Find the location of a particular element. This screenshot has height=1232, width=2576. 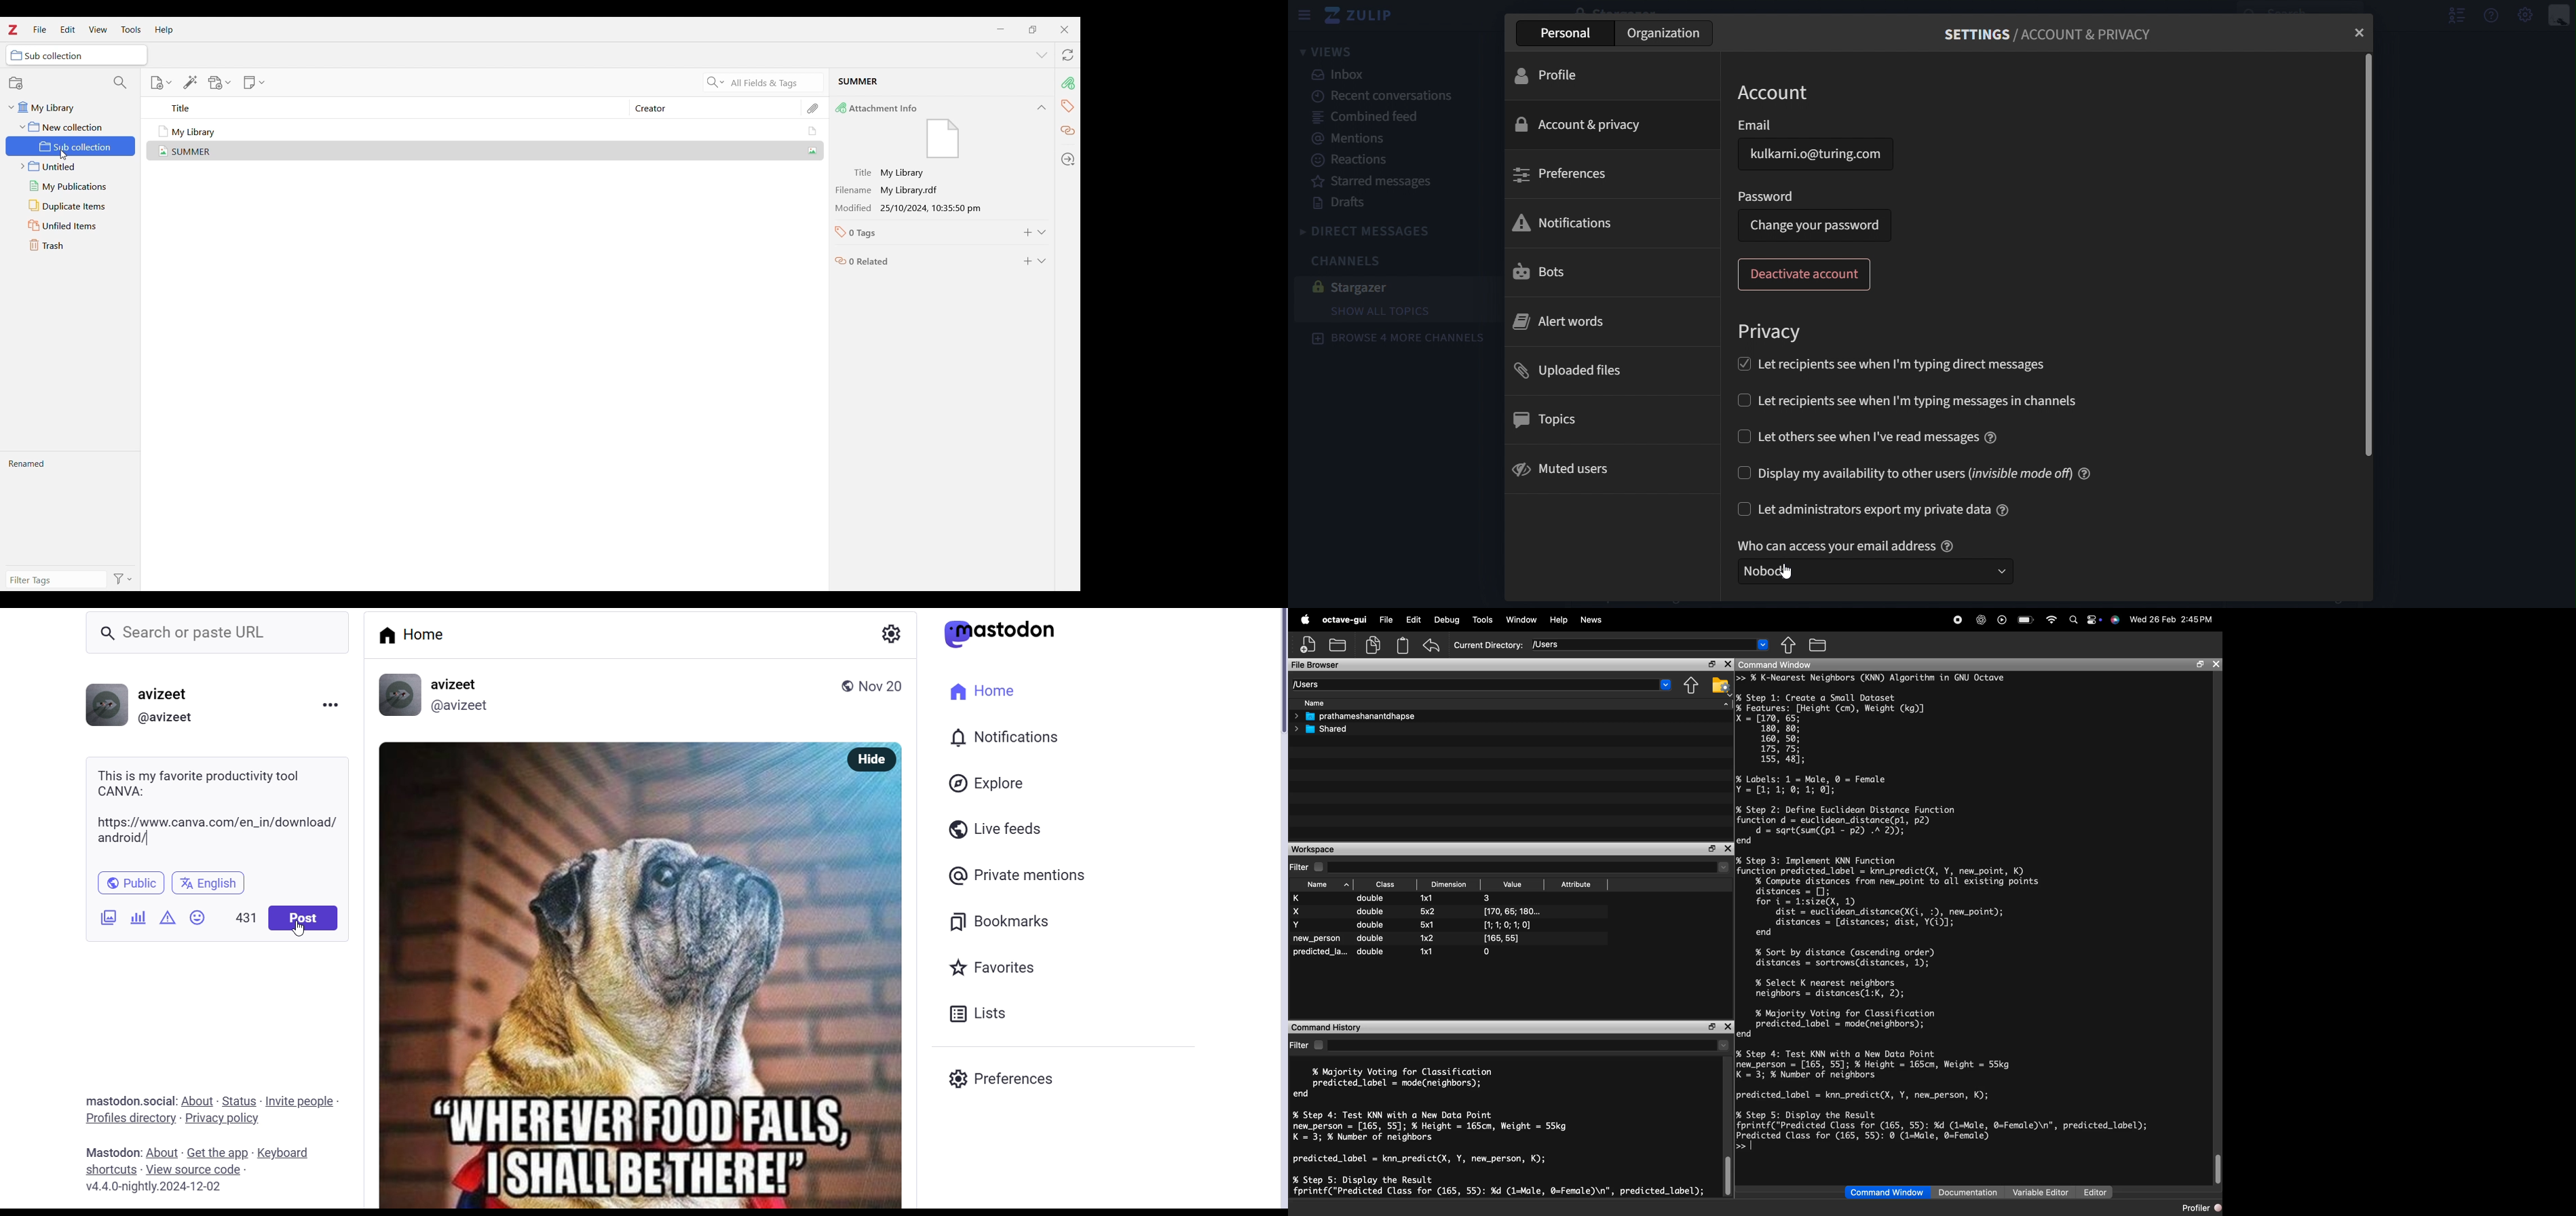

profile is located at coordinates (1547, 78).